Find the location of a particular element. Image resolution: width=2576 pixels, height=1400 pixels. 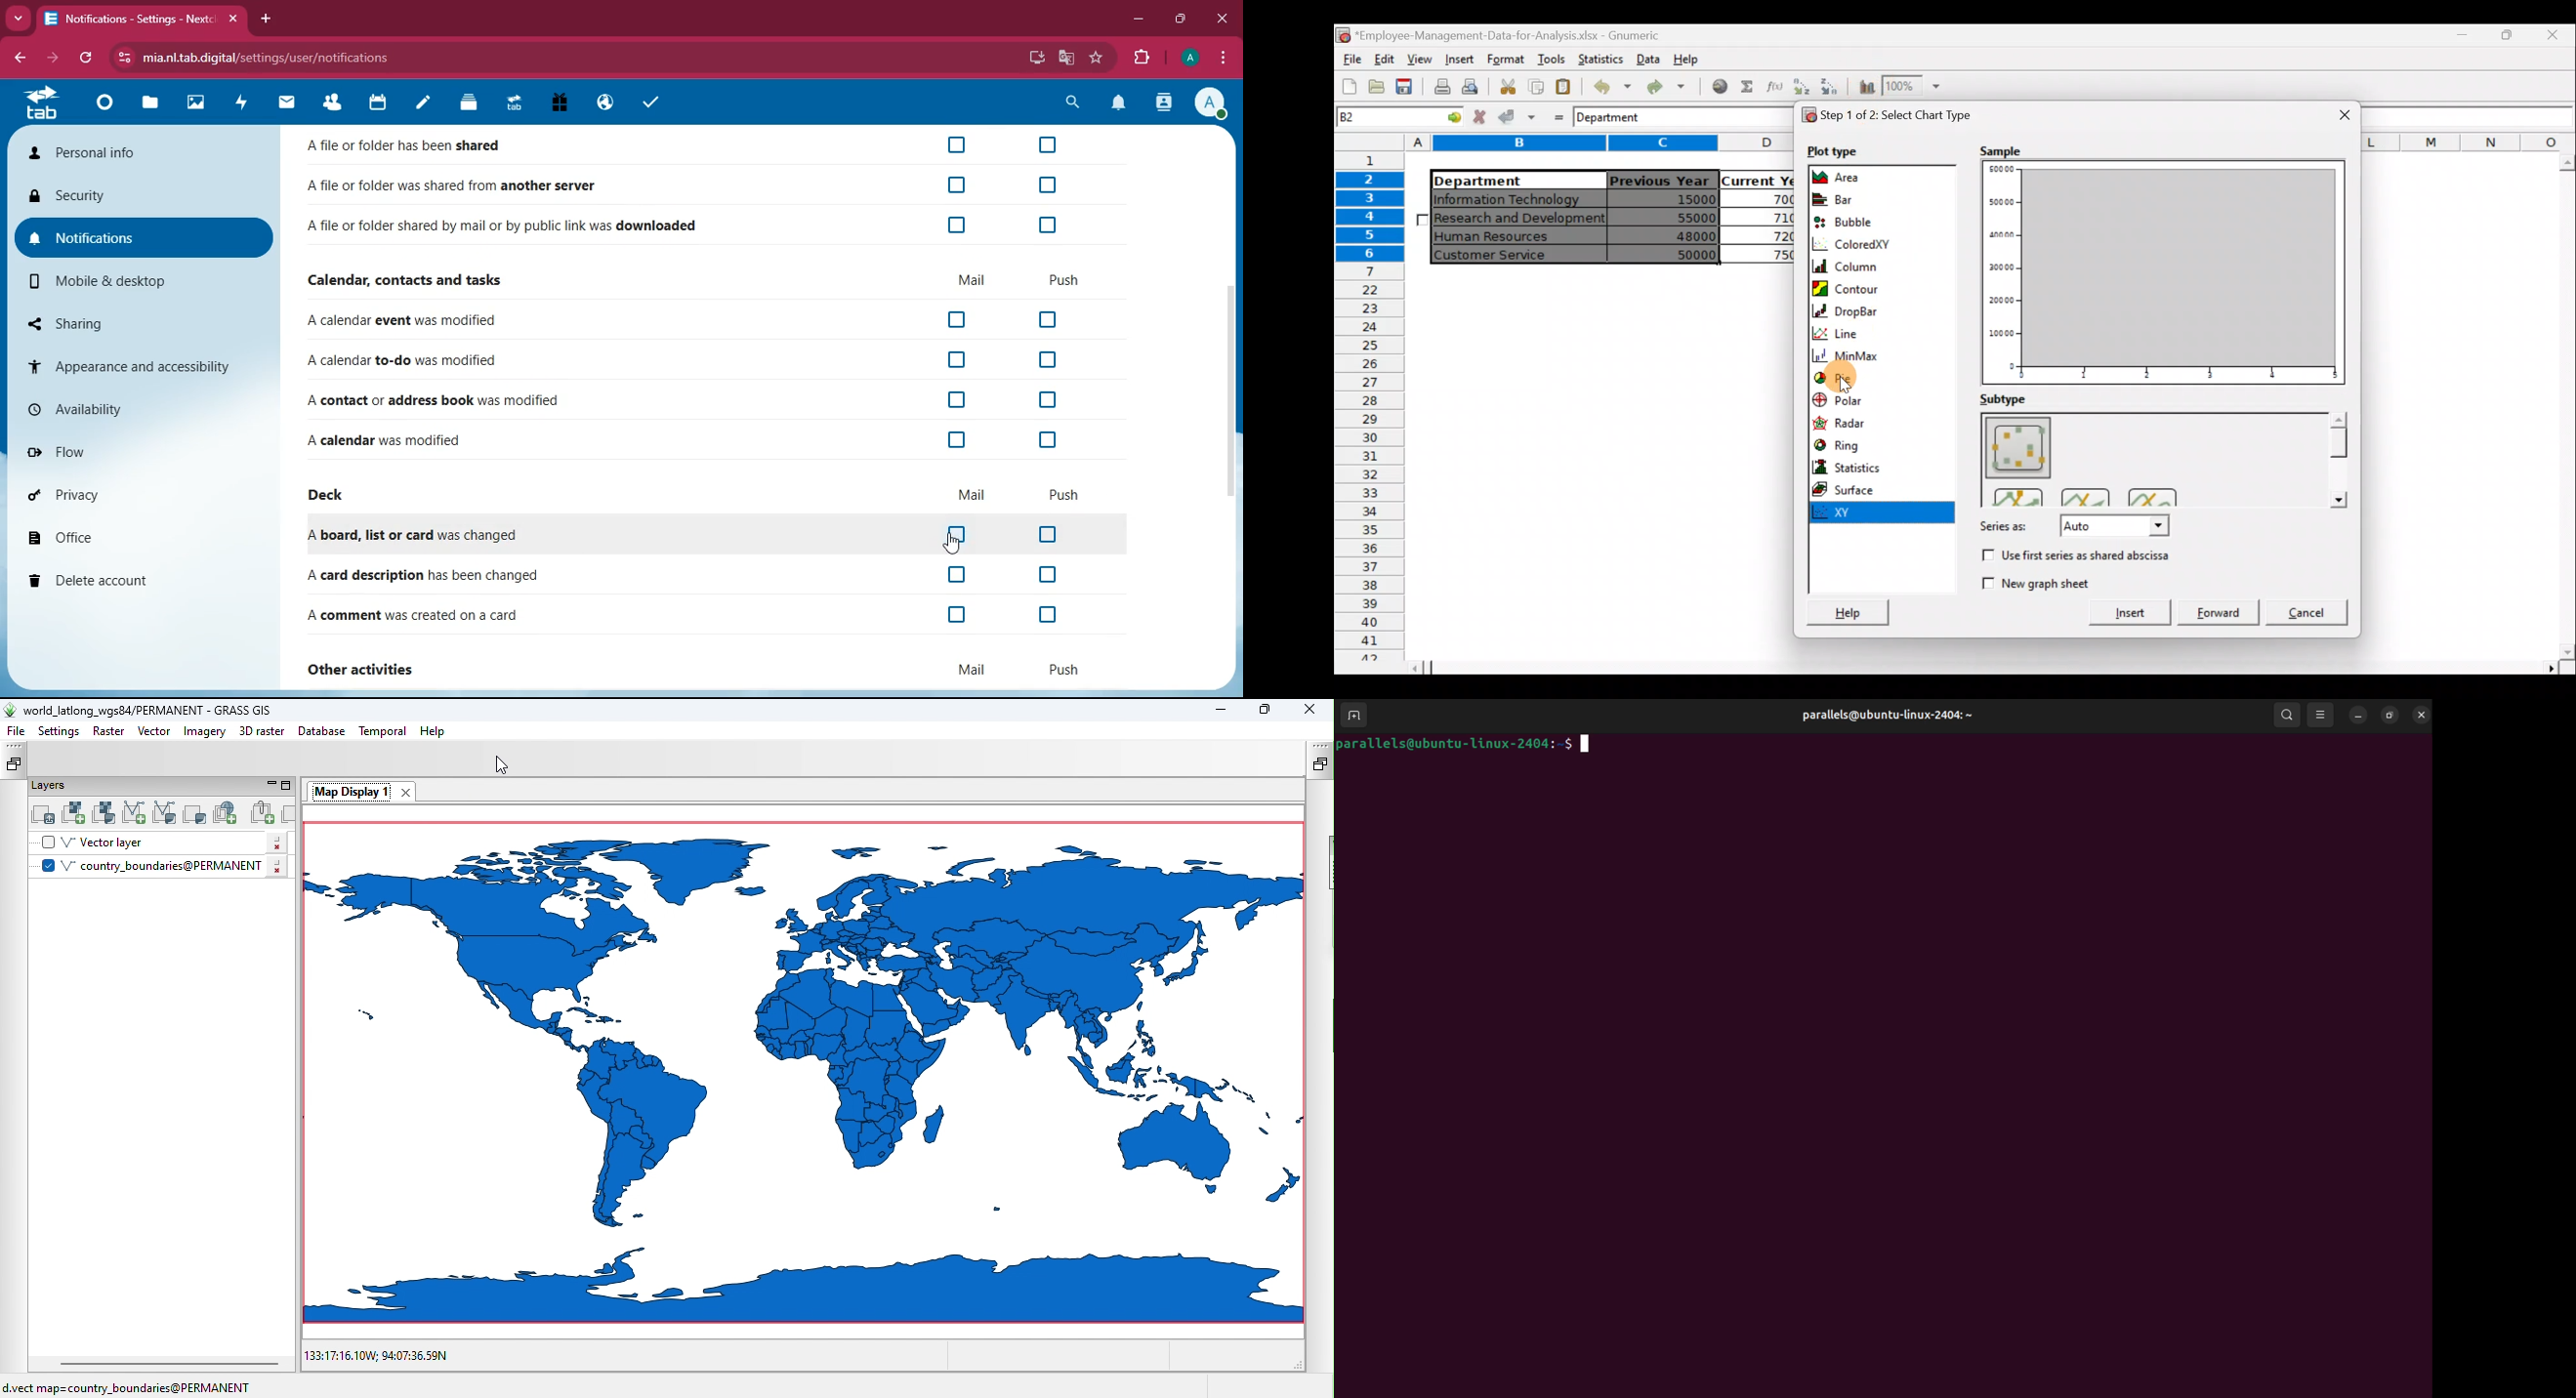

off is located at coordinates (960, 315).